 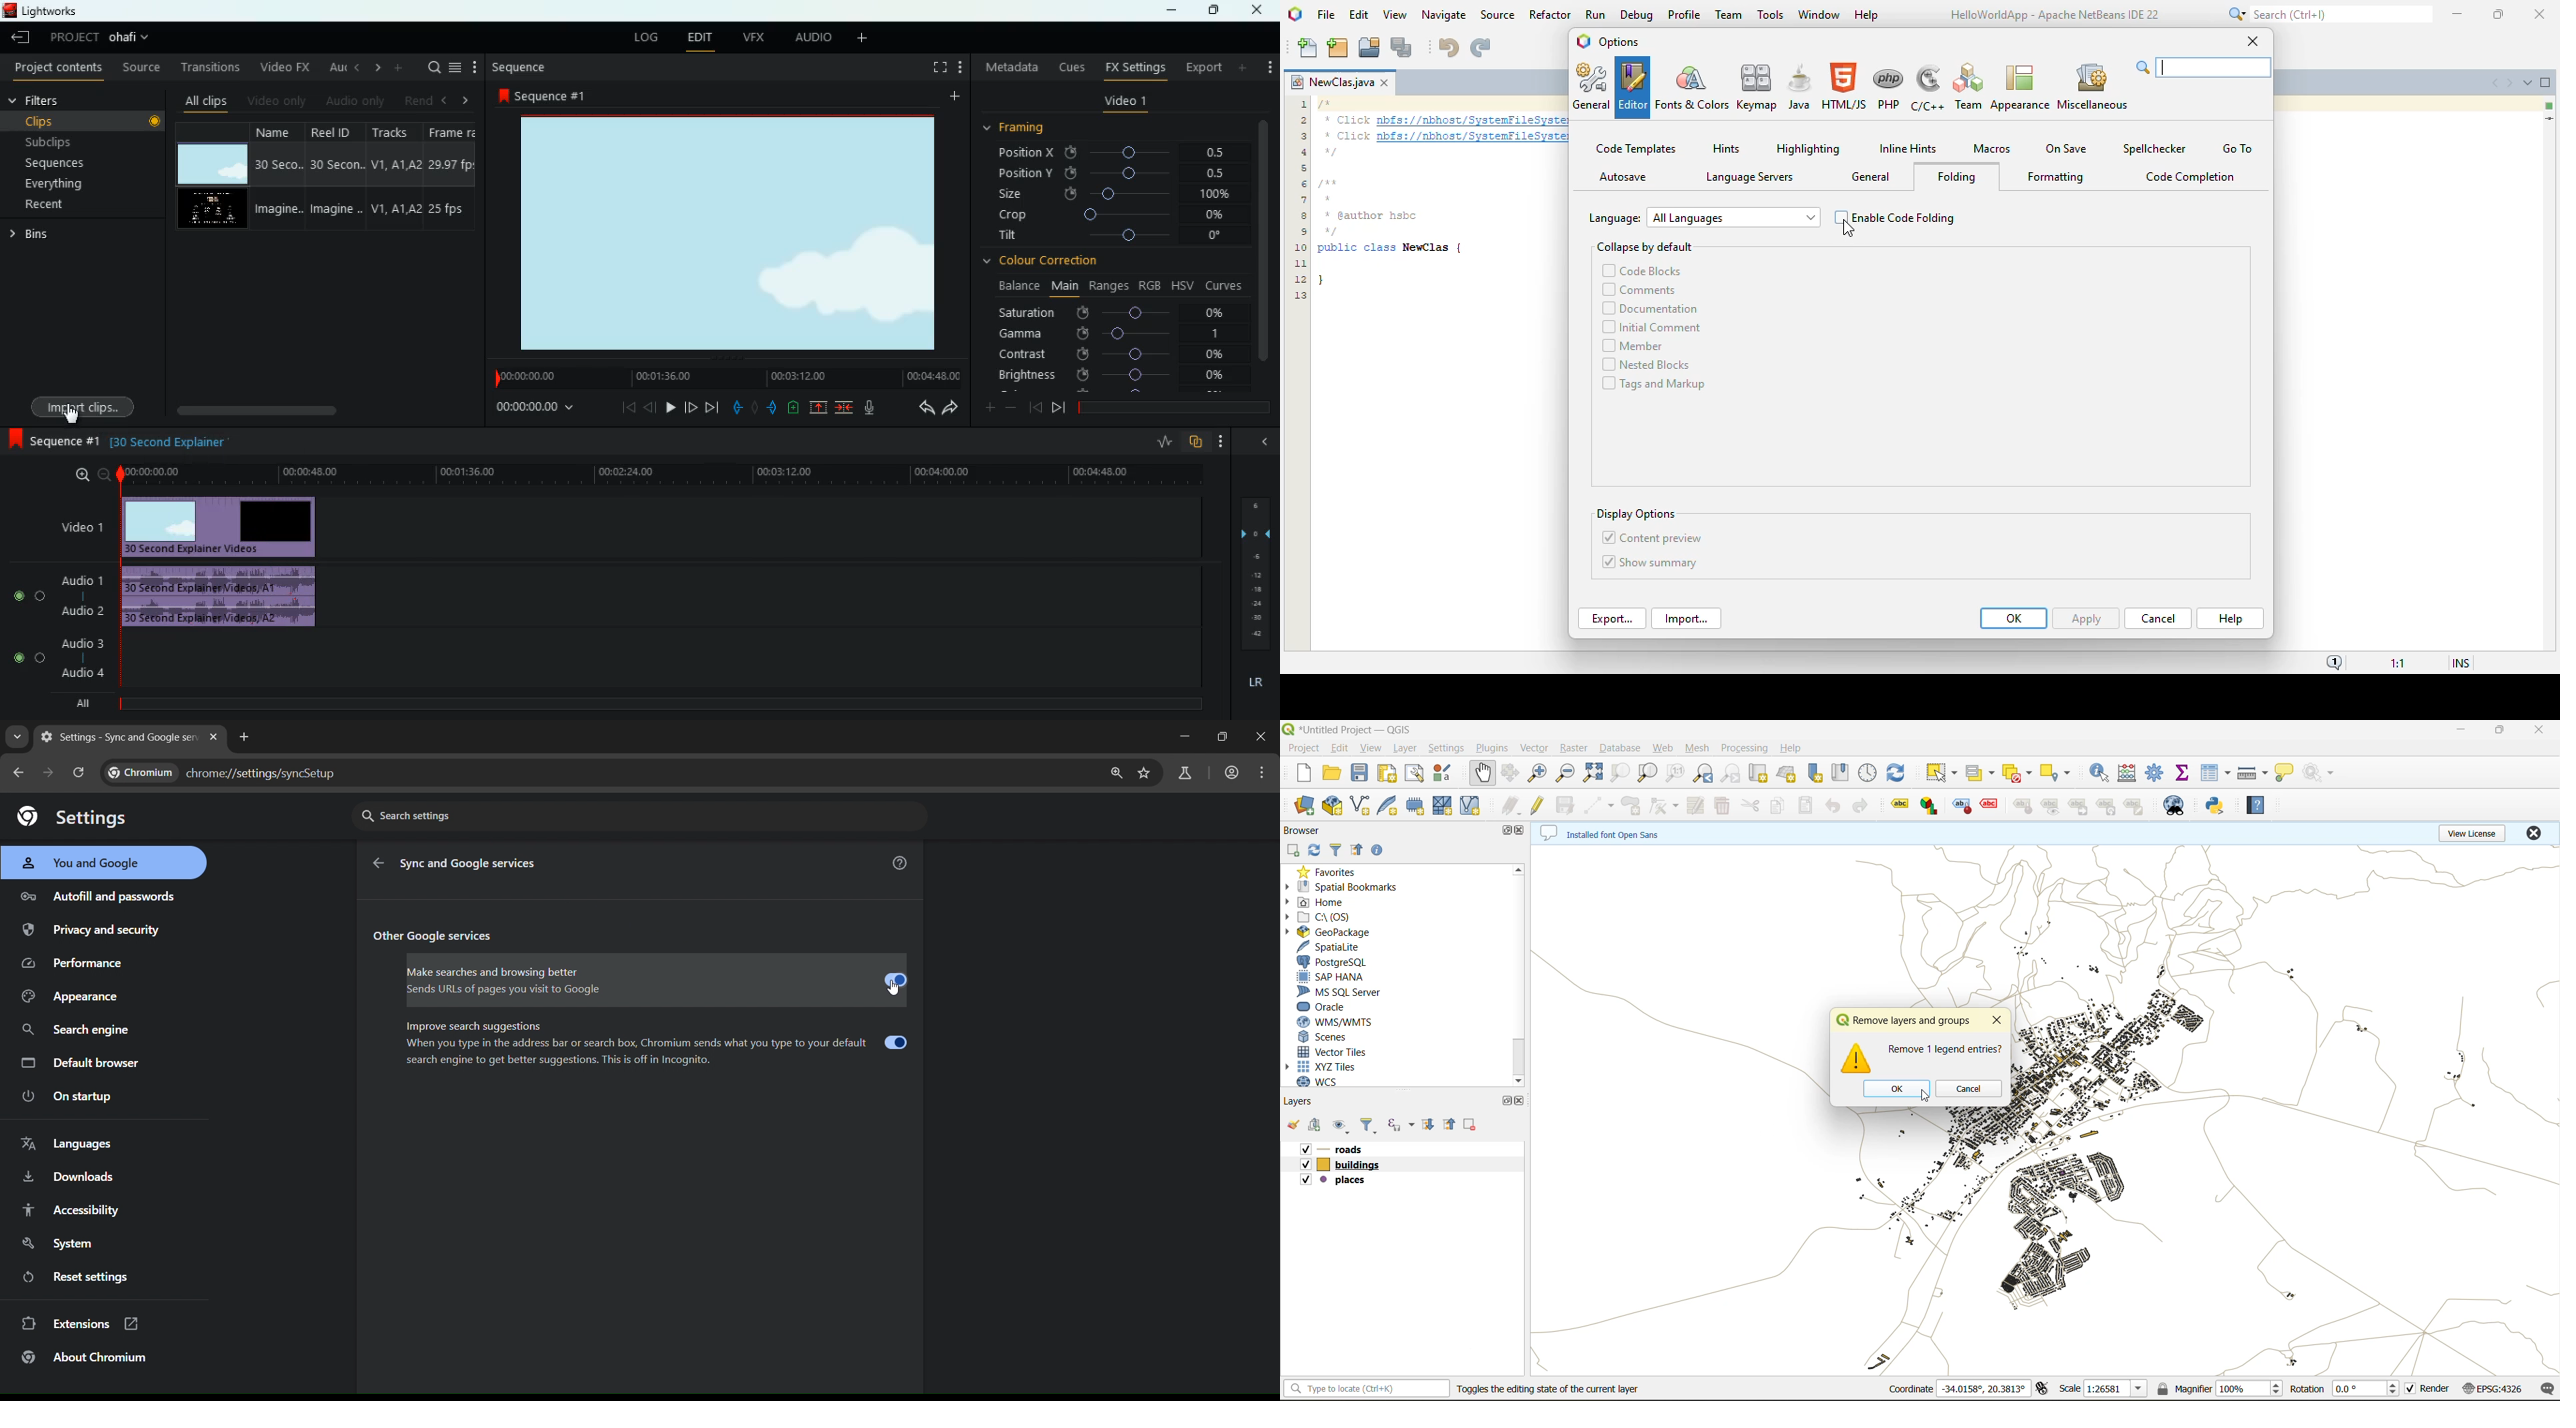 What do you see at coordinates (1945, 1049) in the screenshot?
I see `remove 1 legend entries` at bounding box center [1945, 1049].